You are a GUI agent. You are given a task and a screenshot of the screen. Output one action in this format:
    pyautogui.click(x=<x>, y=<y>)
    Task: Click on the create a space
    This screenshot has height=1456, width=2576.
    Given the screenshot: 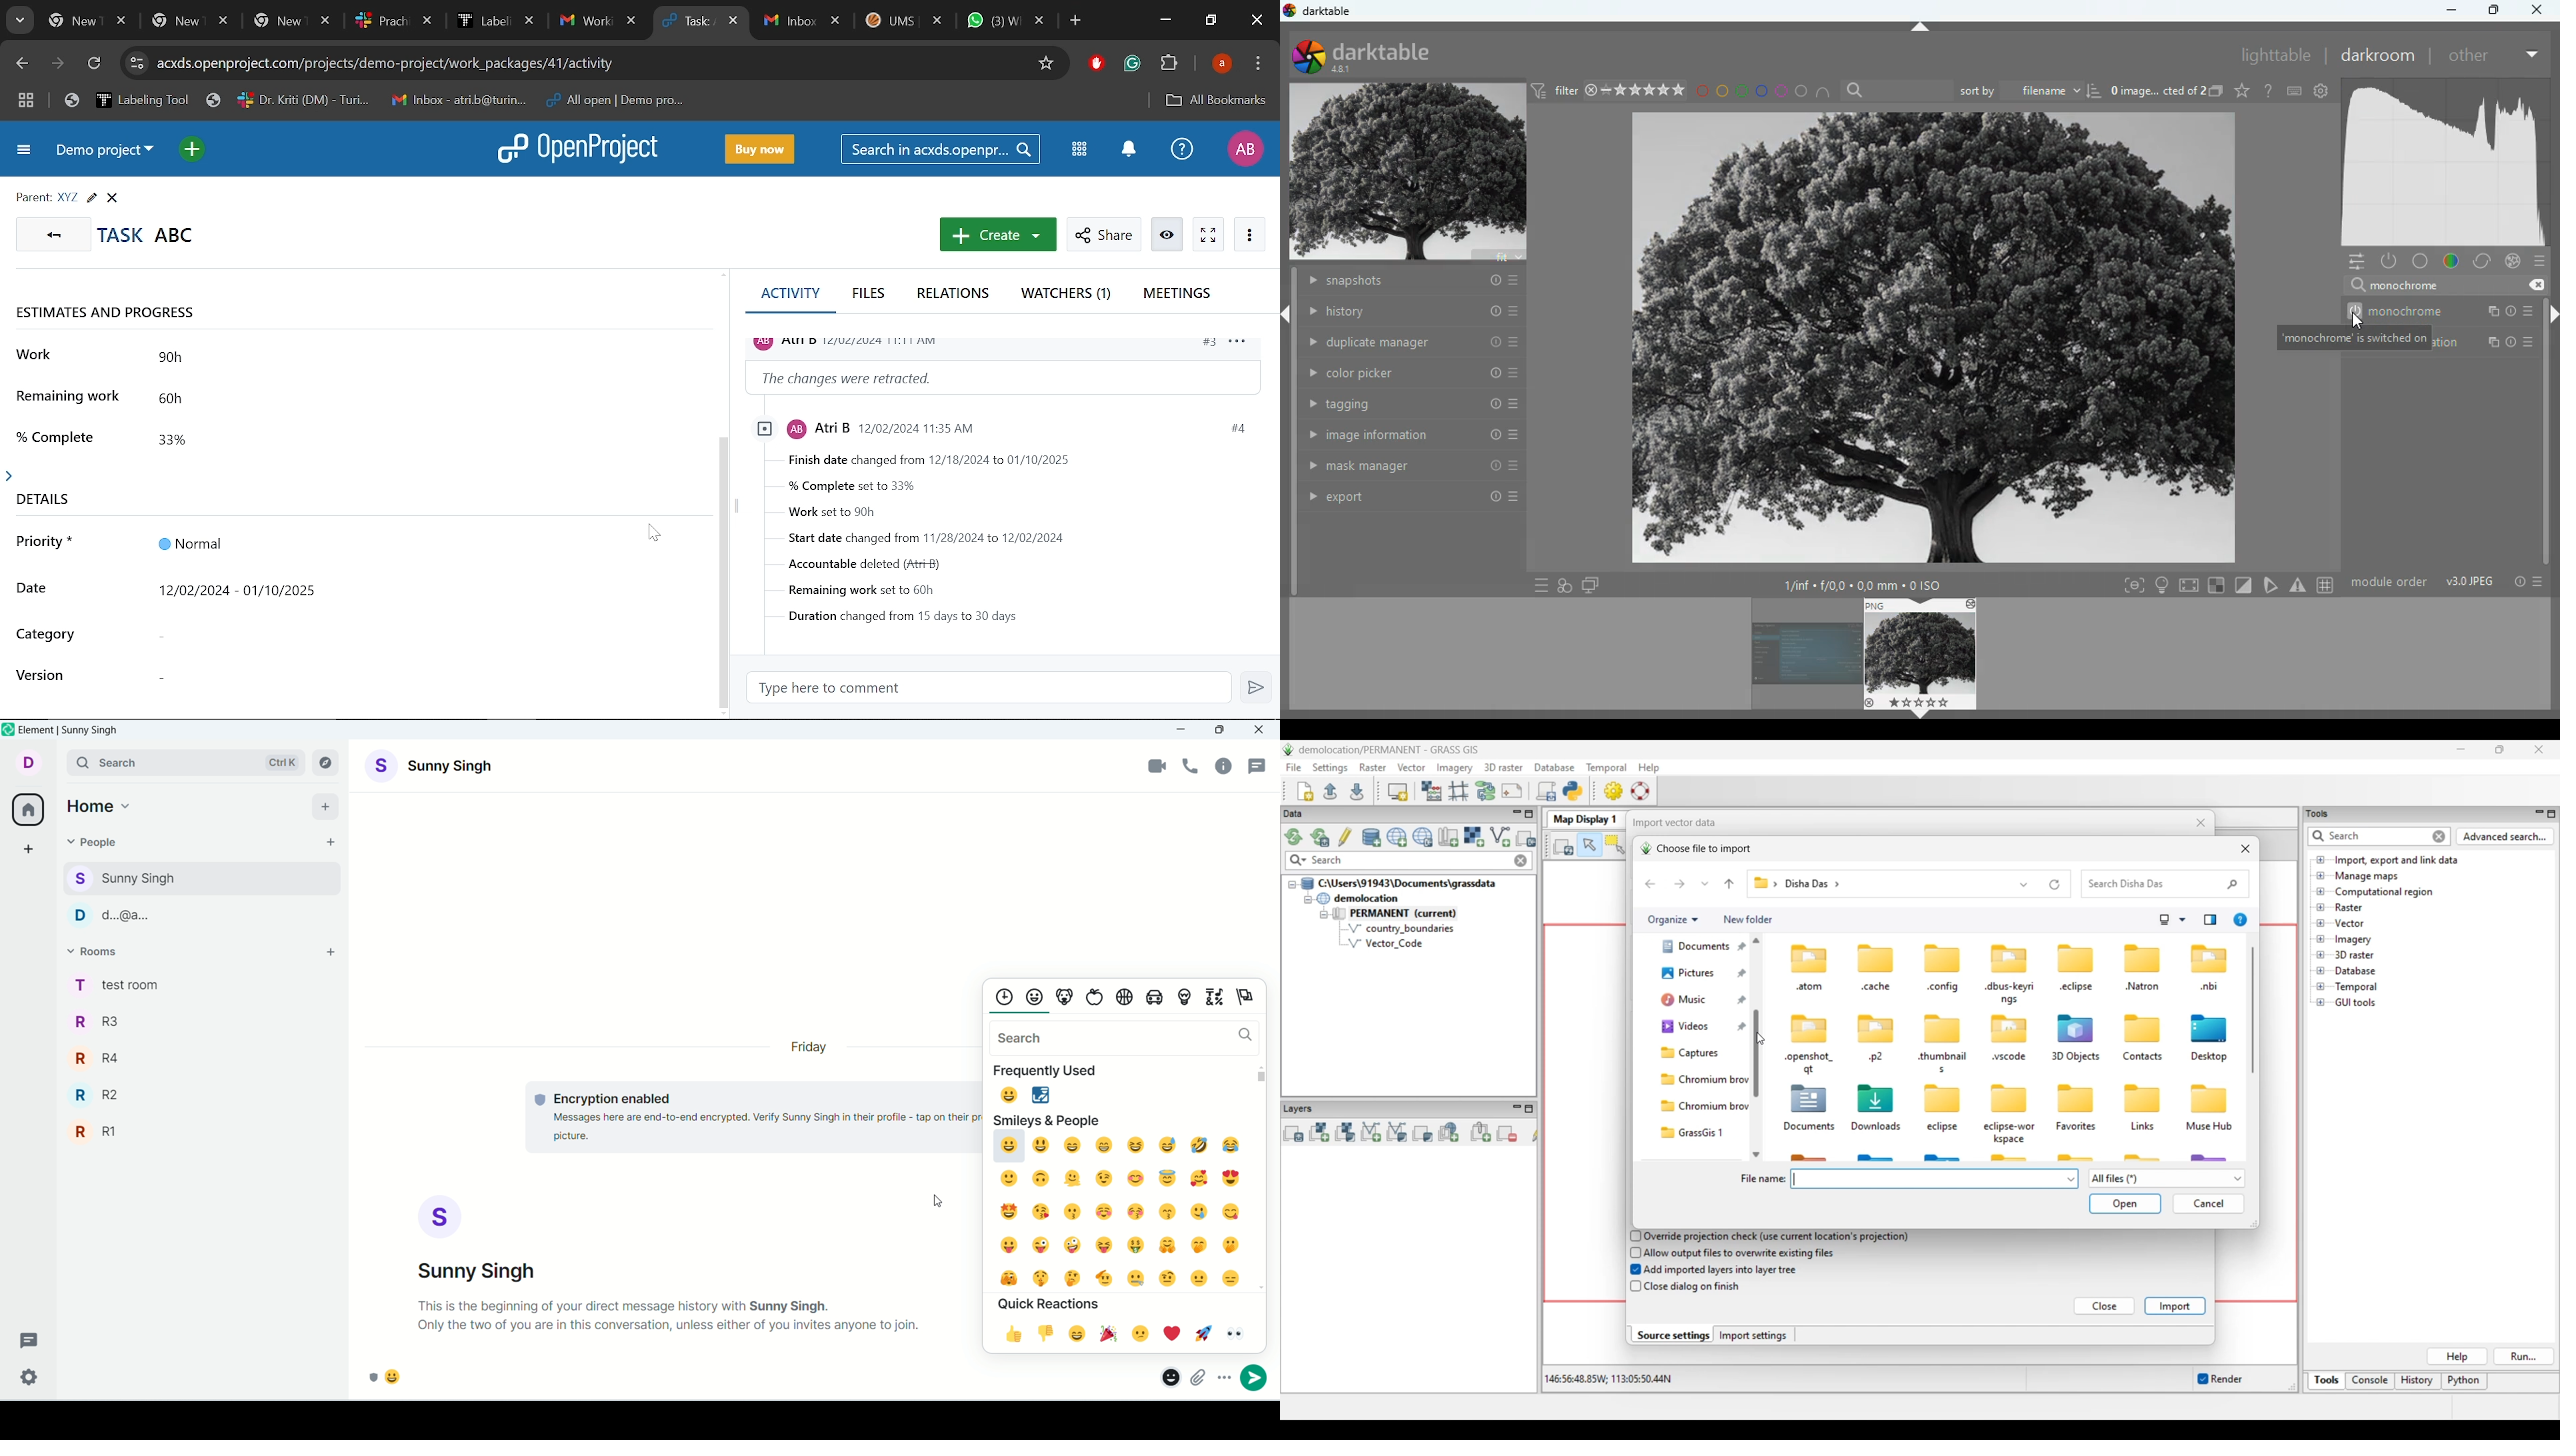 What is the action you would take?
    pyautogui.click(x=29, y=851)
    